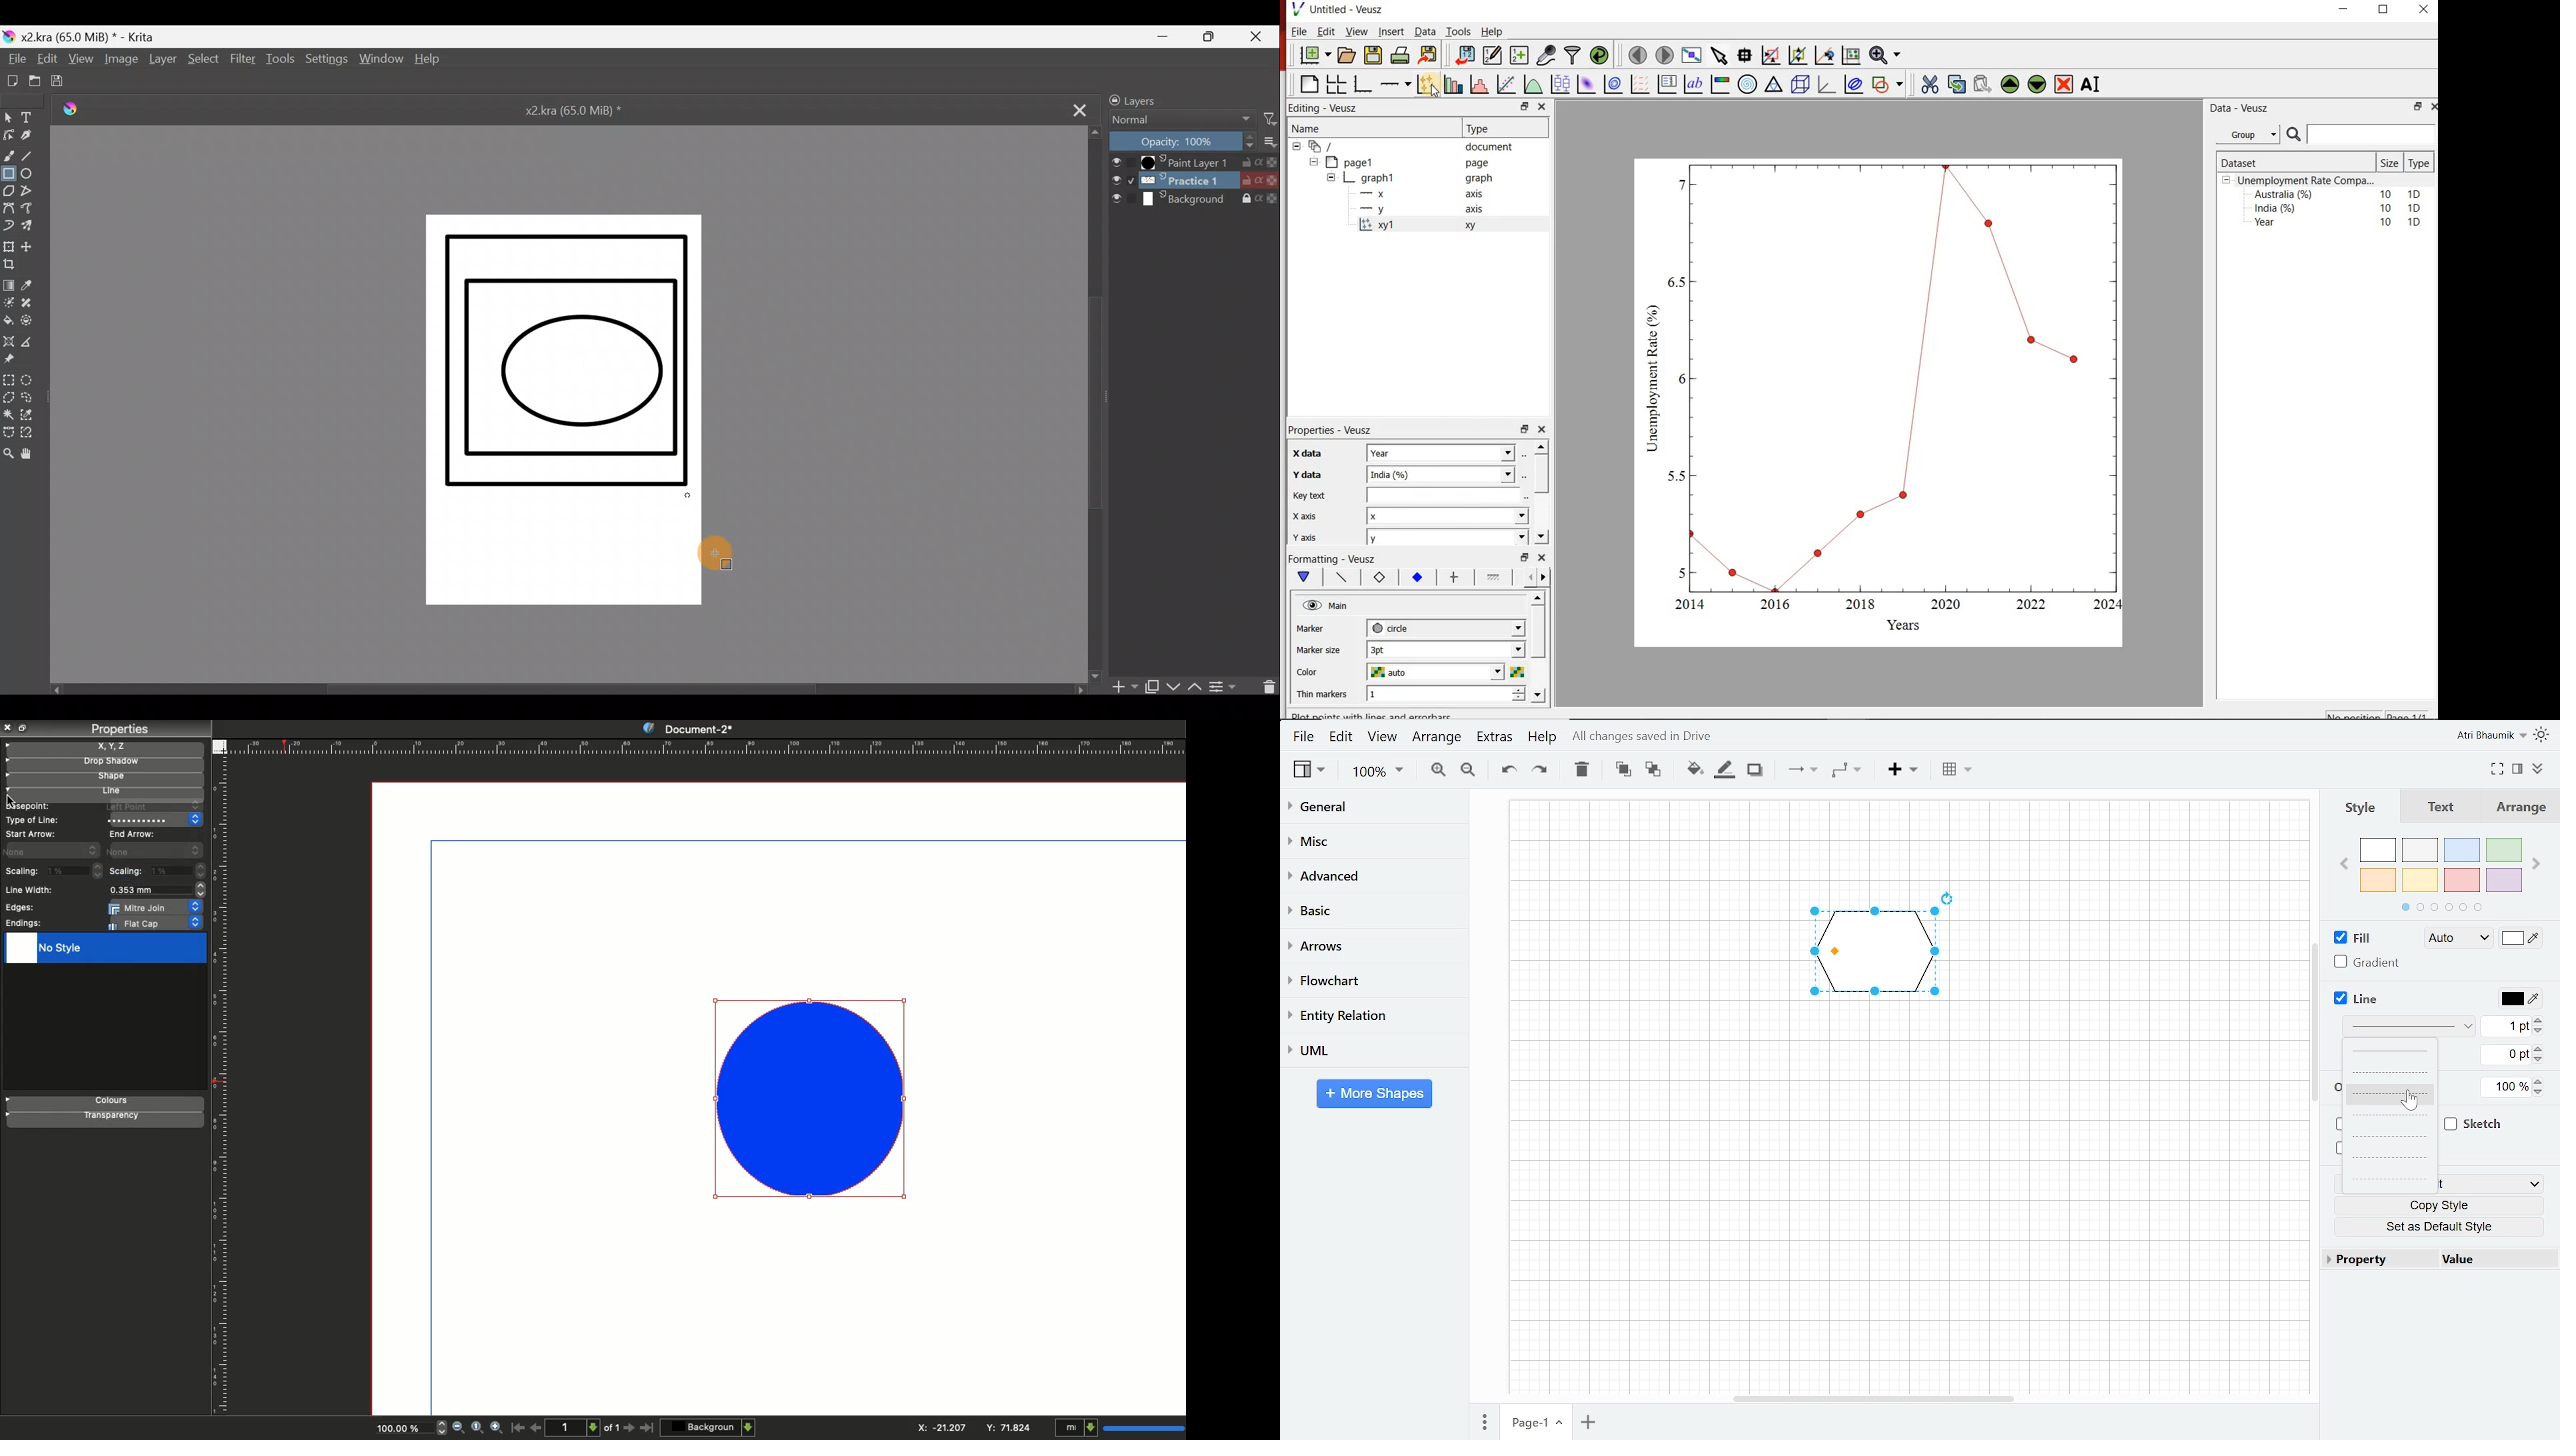  What do you see at coordinates (1348, 55) in the screenshot?
I see `open document` at bounding box center [1348, 55].